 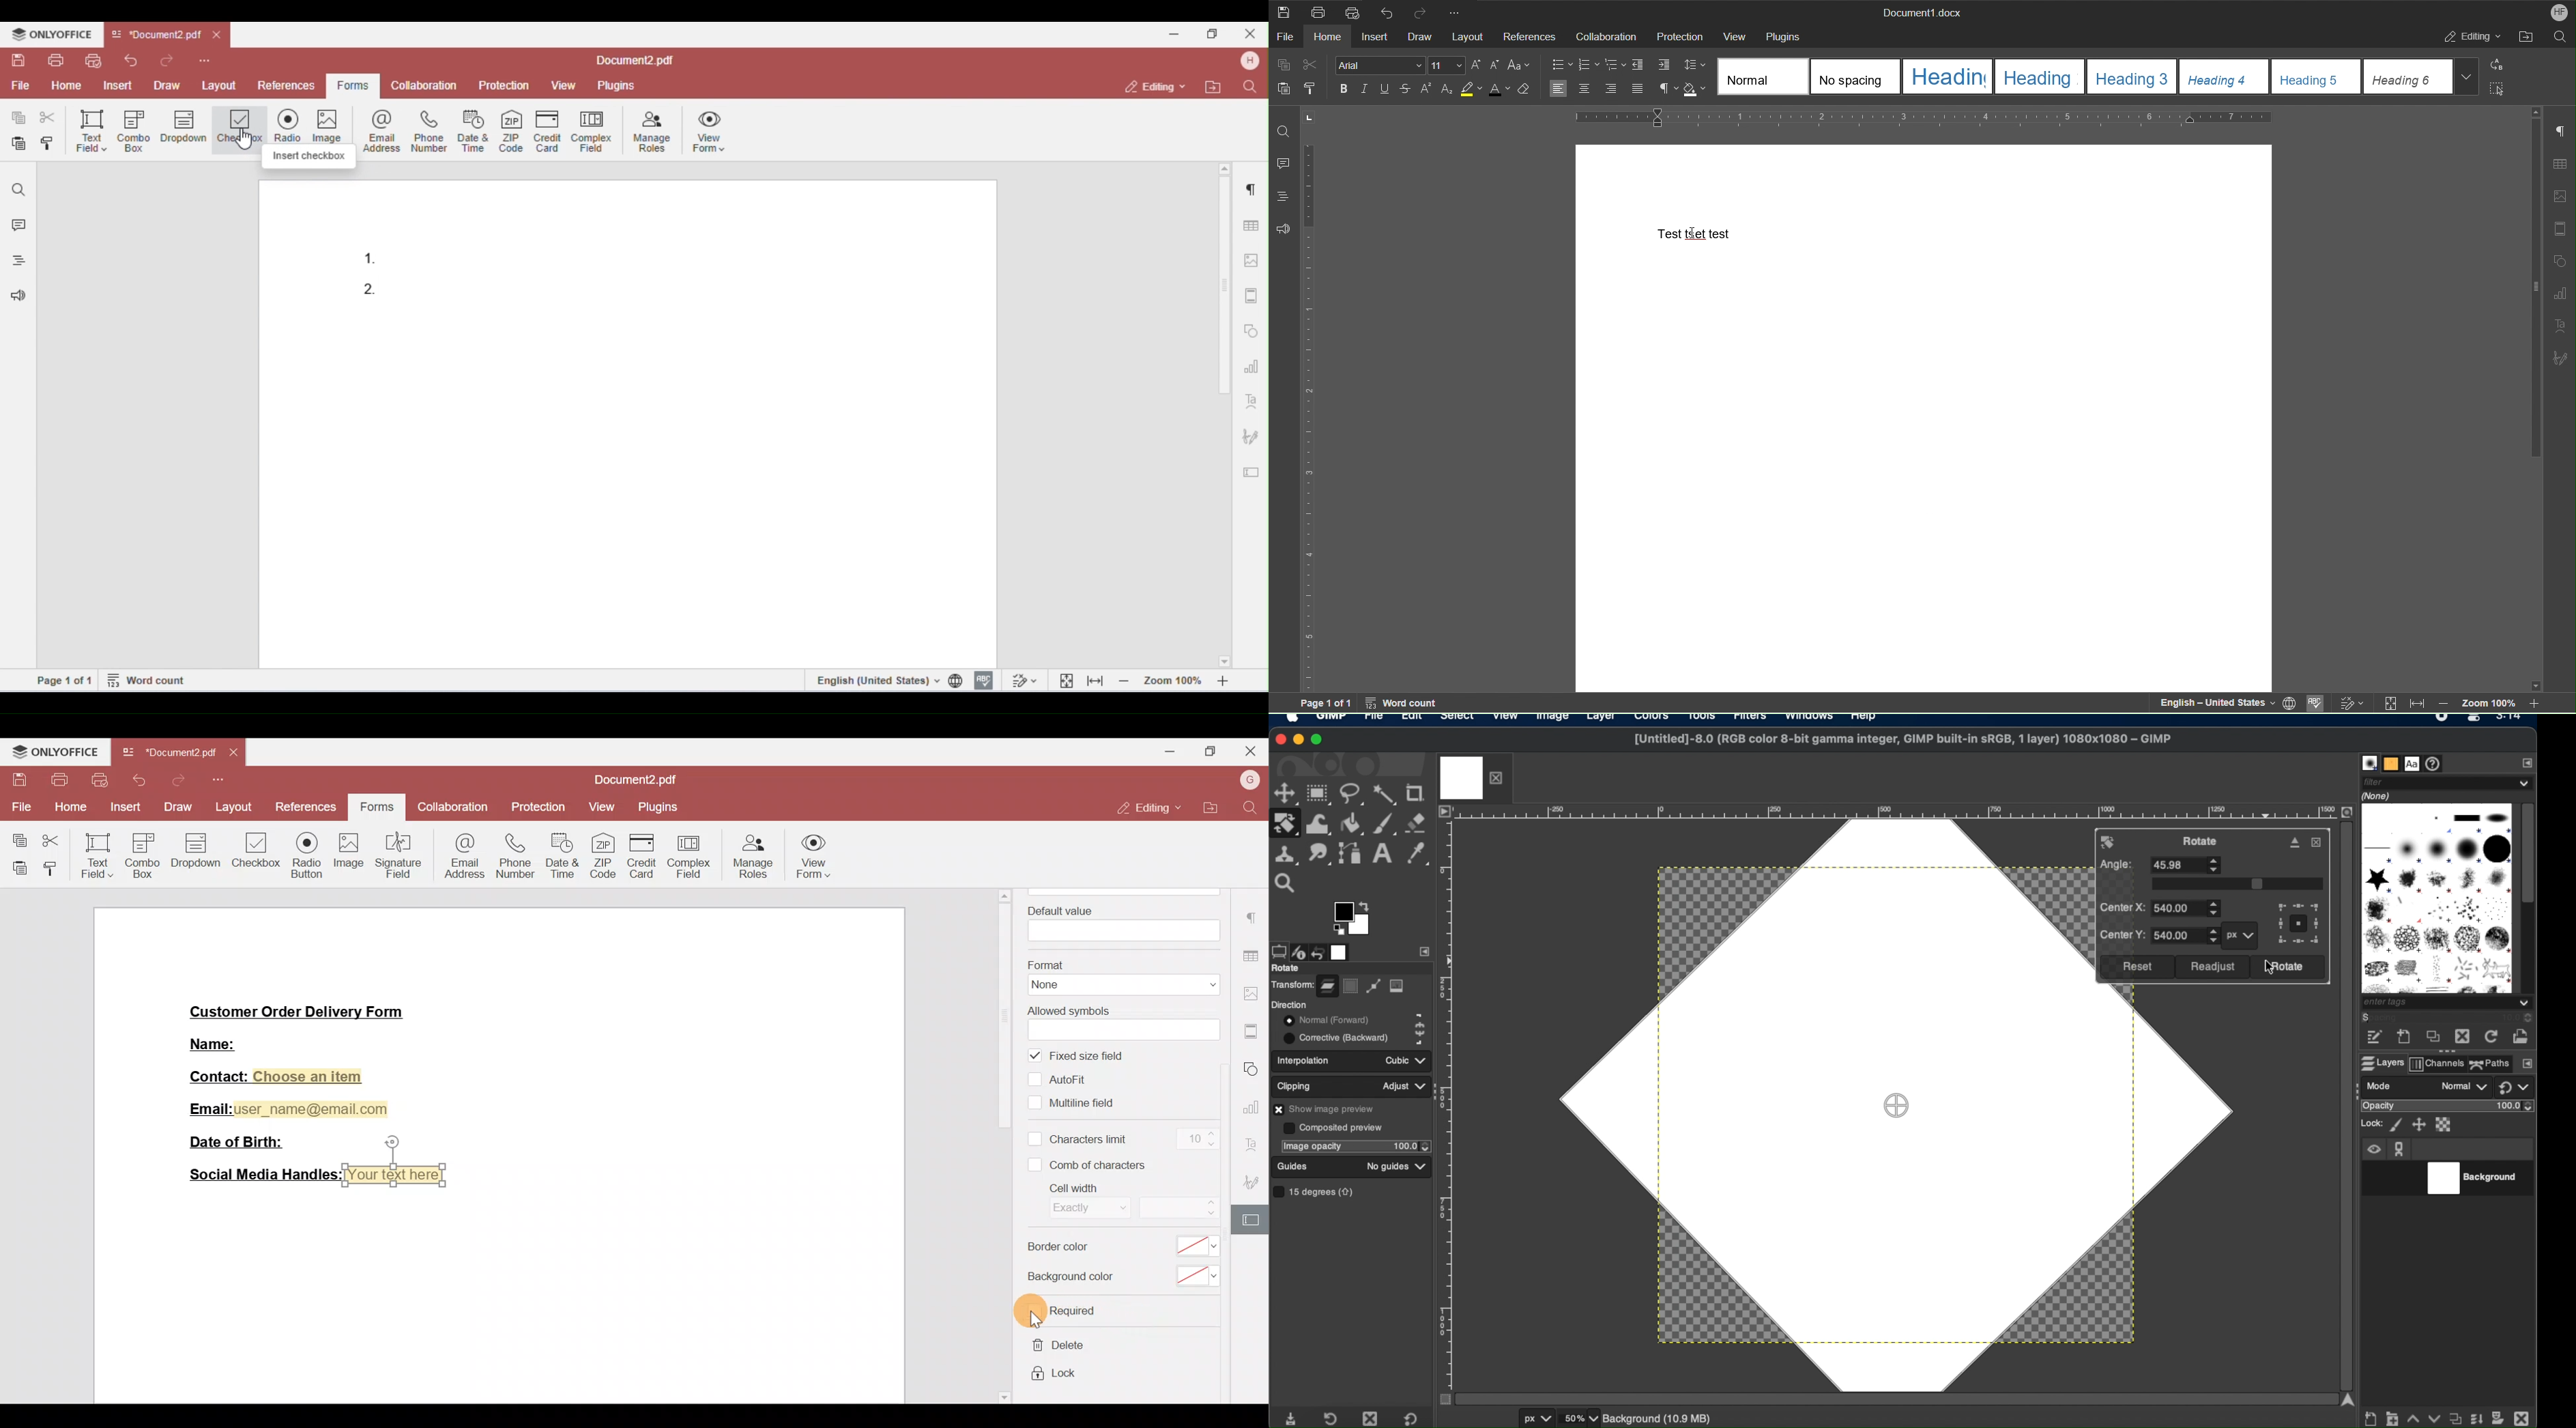 I want to click on Italics, so click(x=1365, y=89).